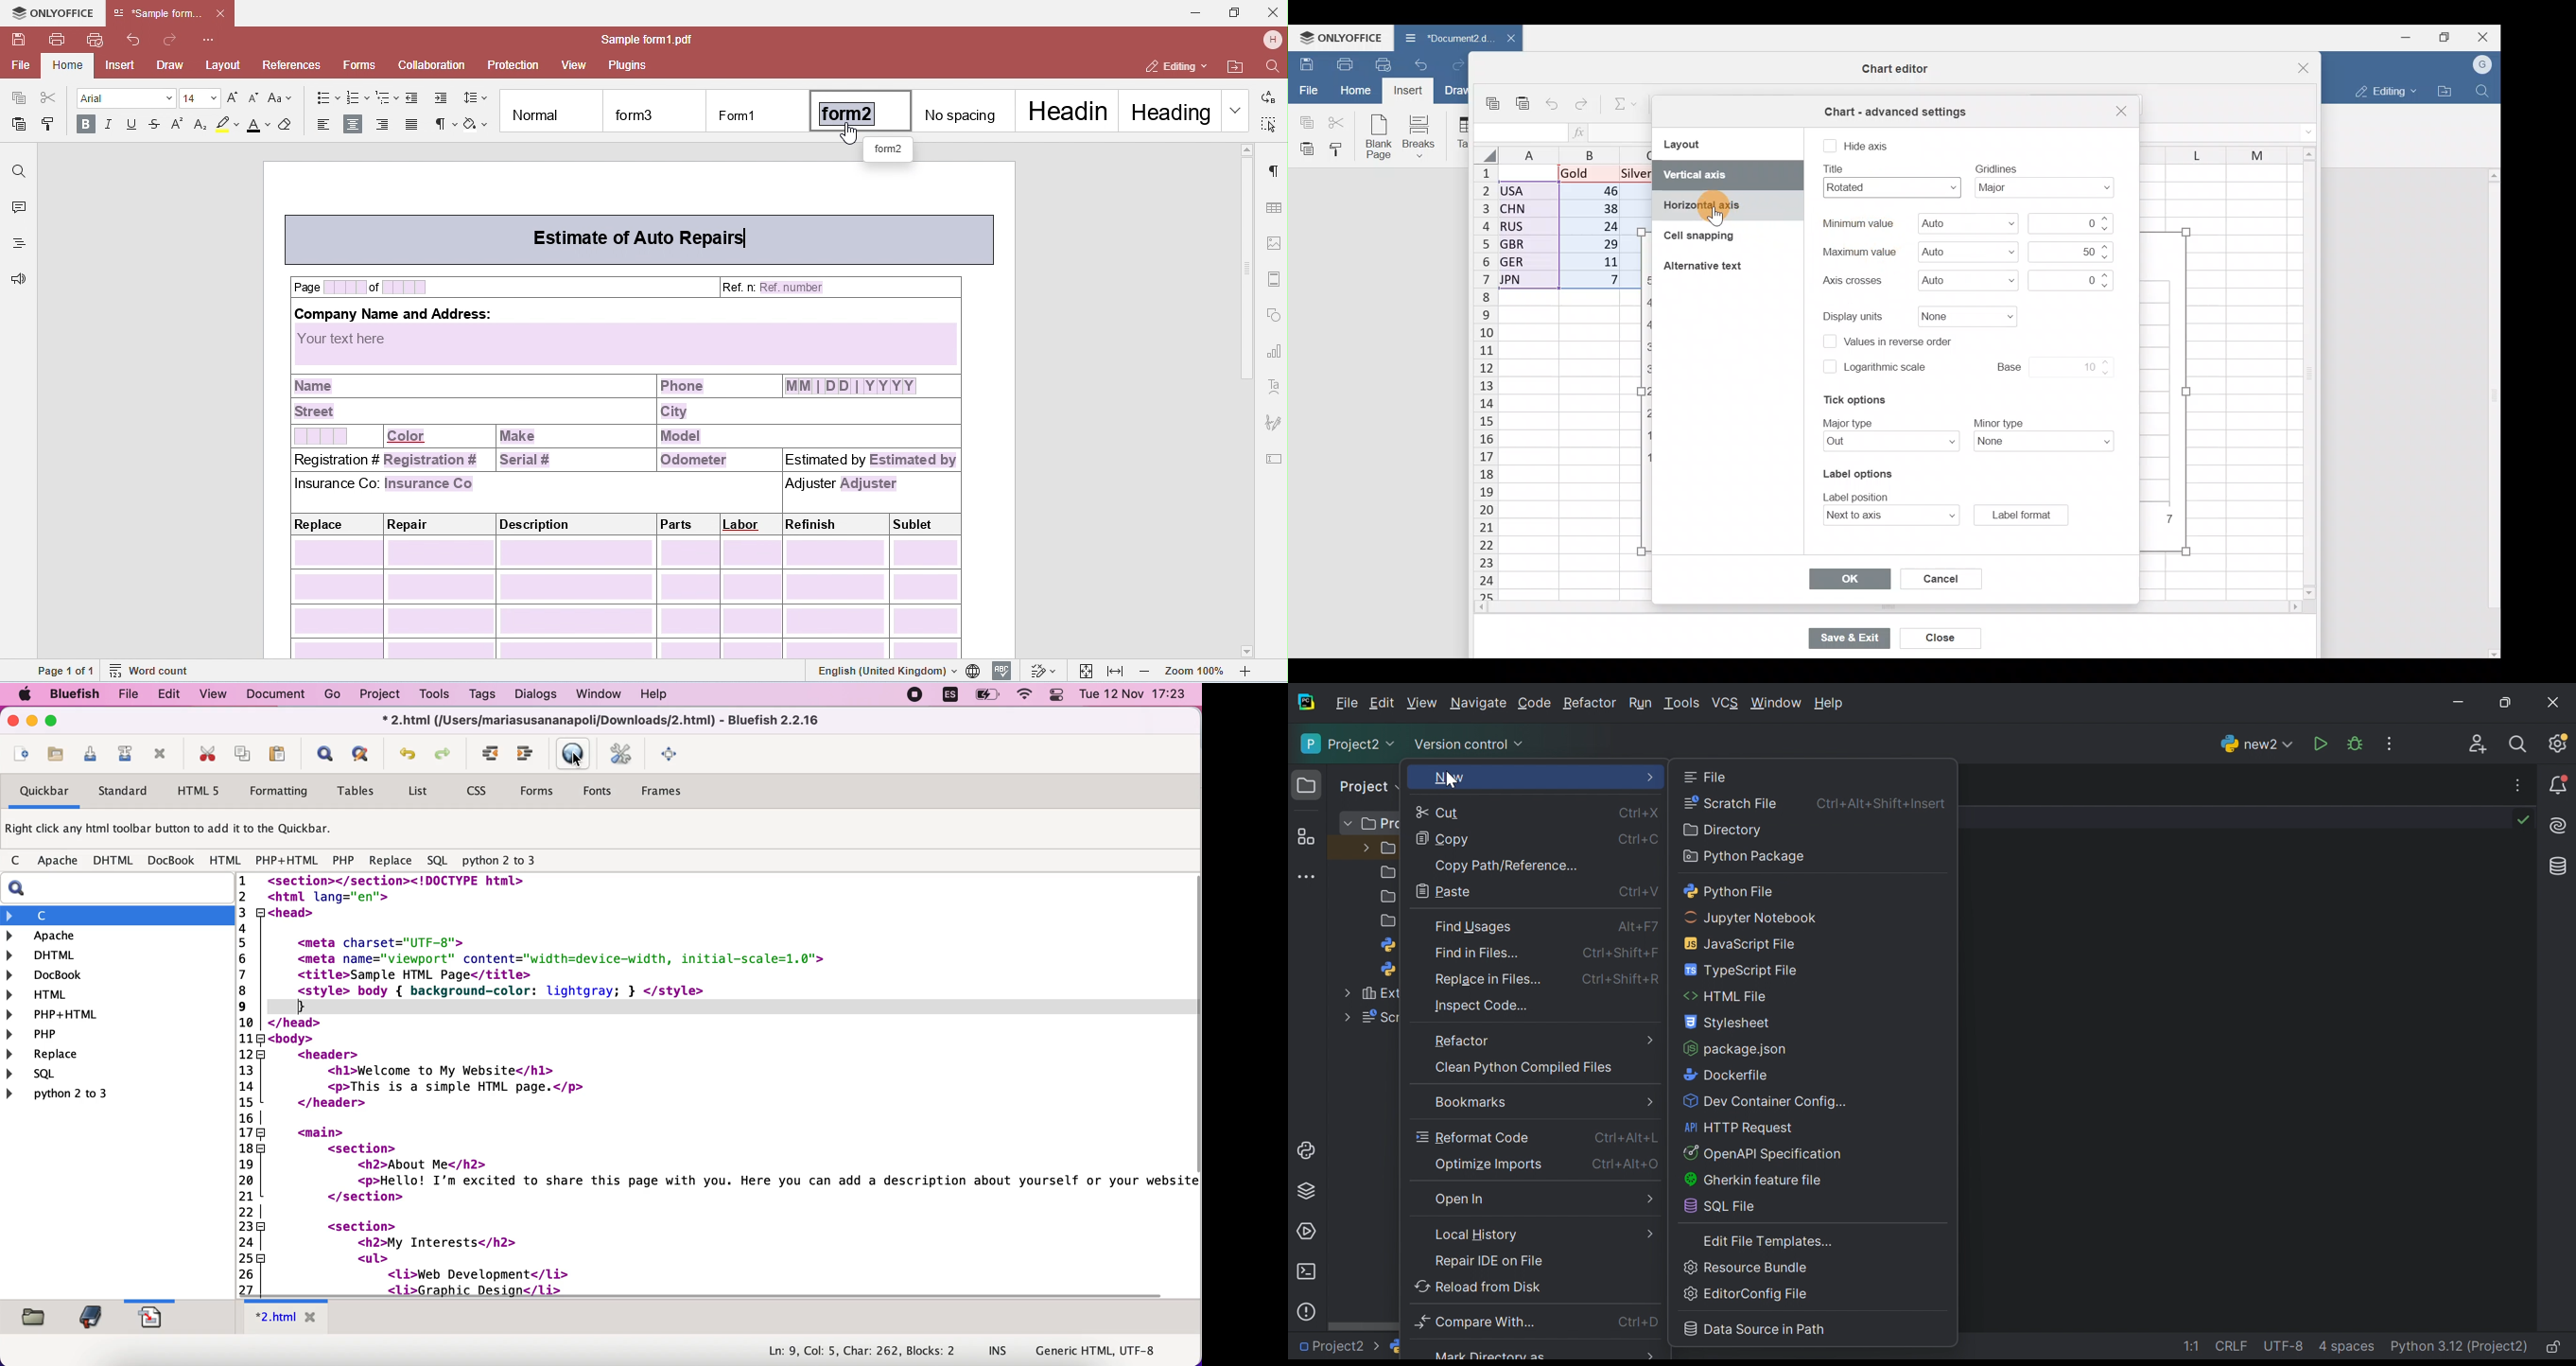 The width and height of the screenshot is (2576, 1372). I want to click on paste, so click(281, 754).